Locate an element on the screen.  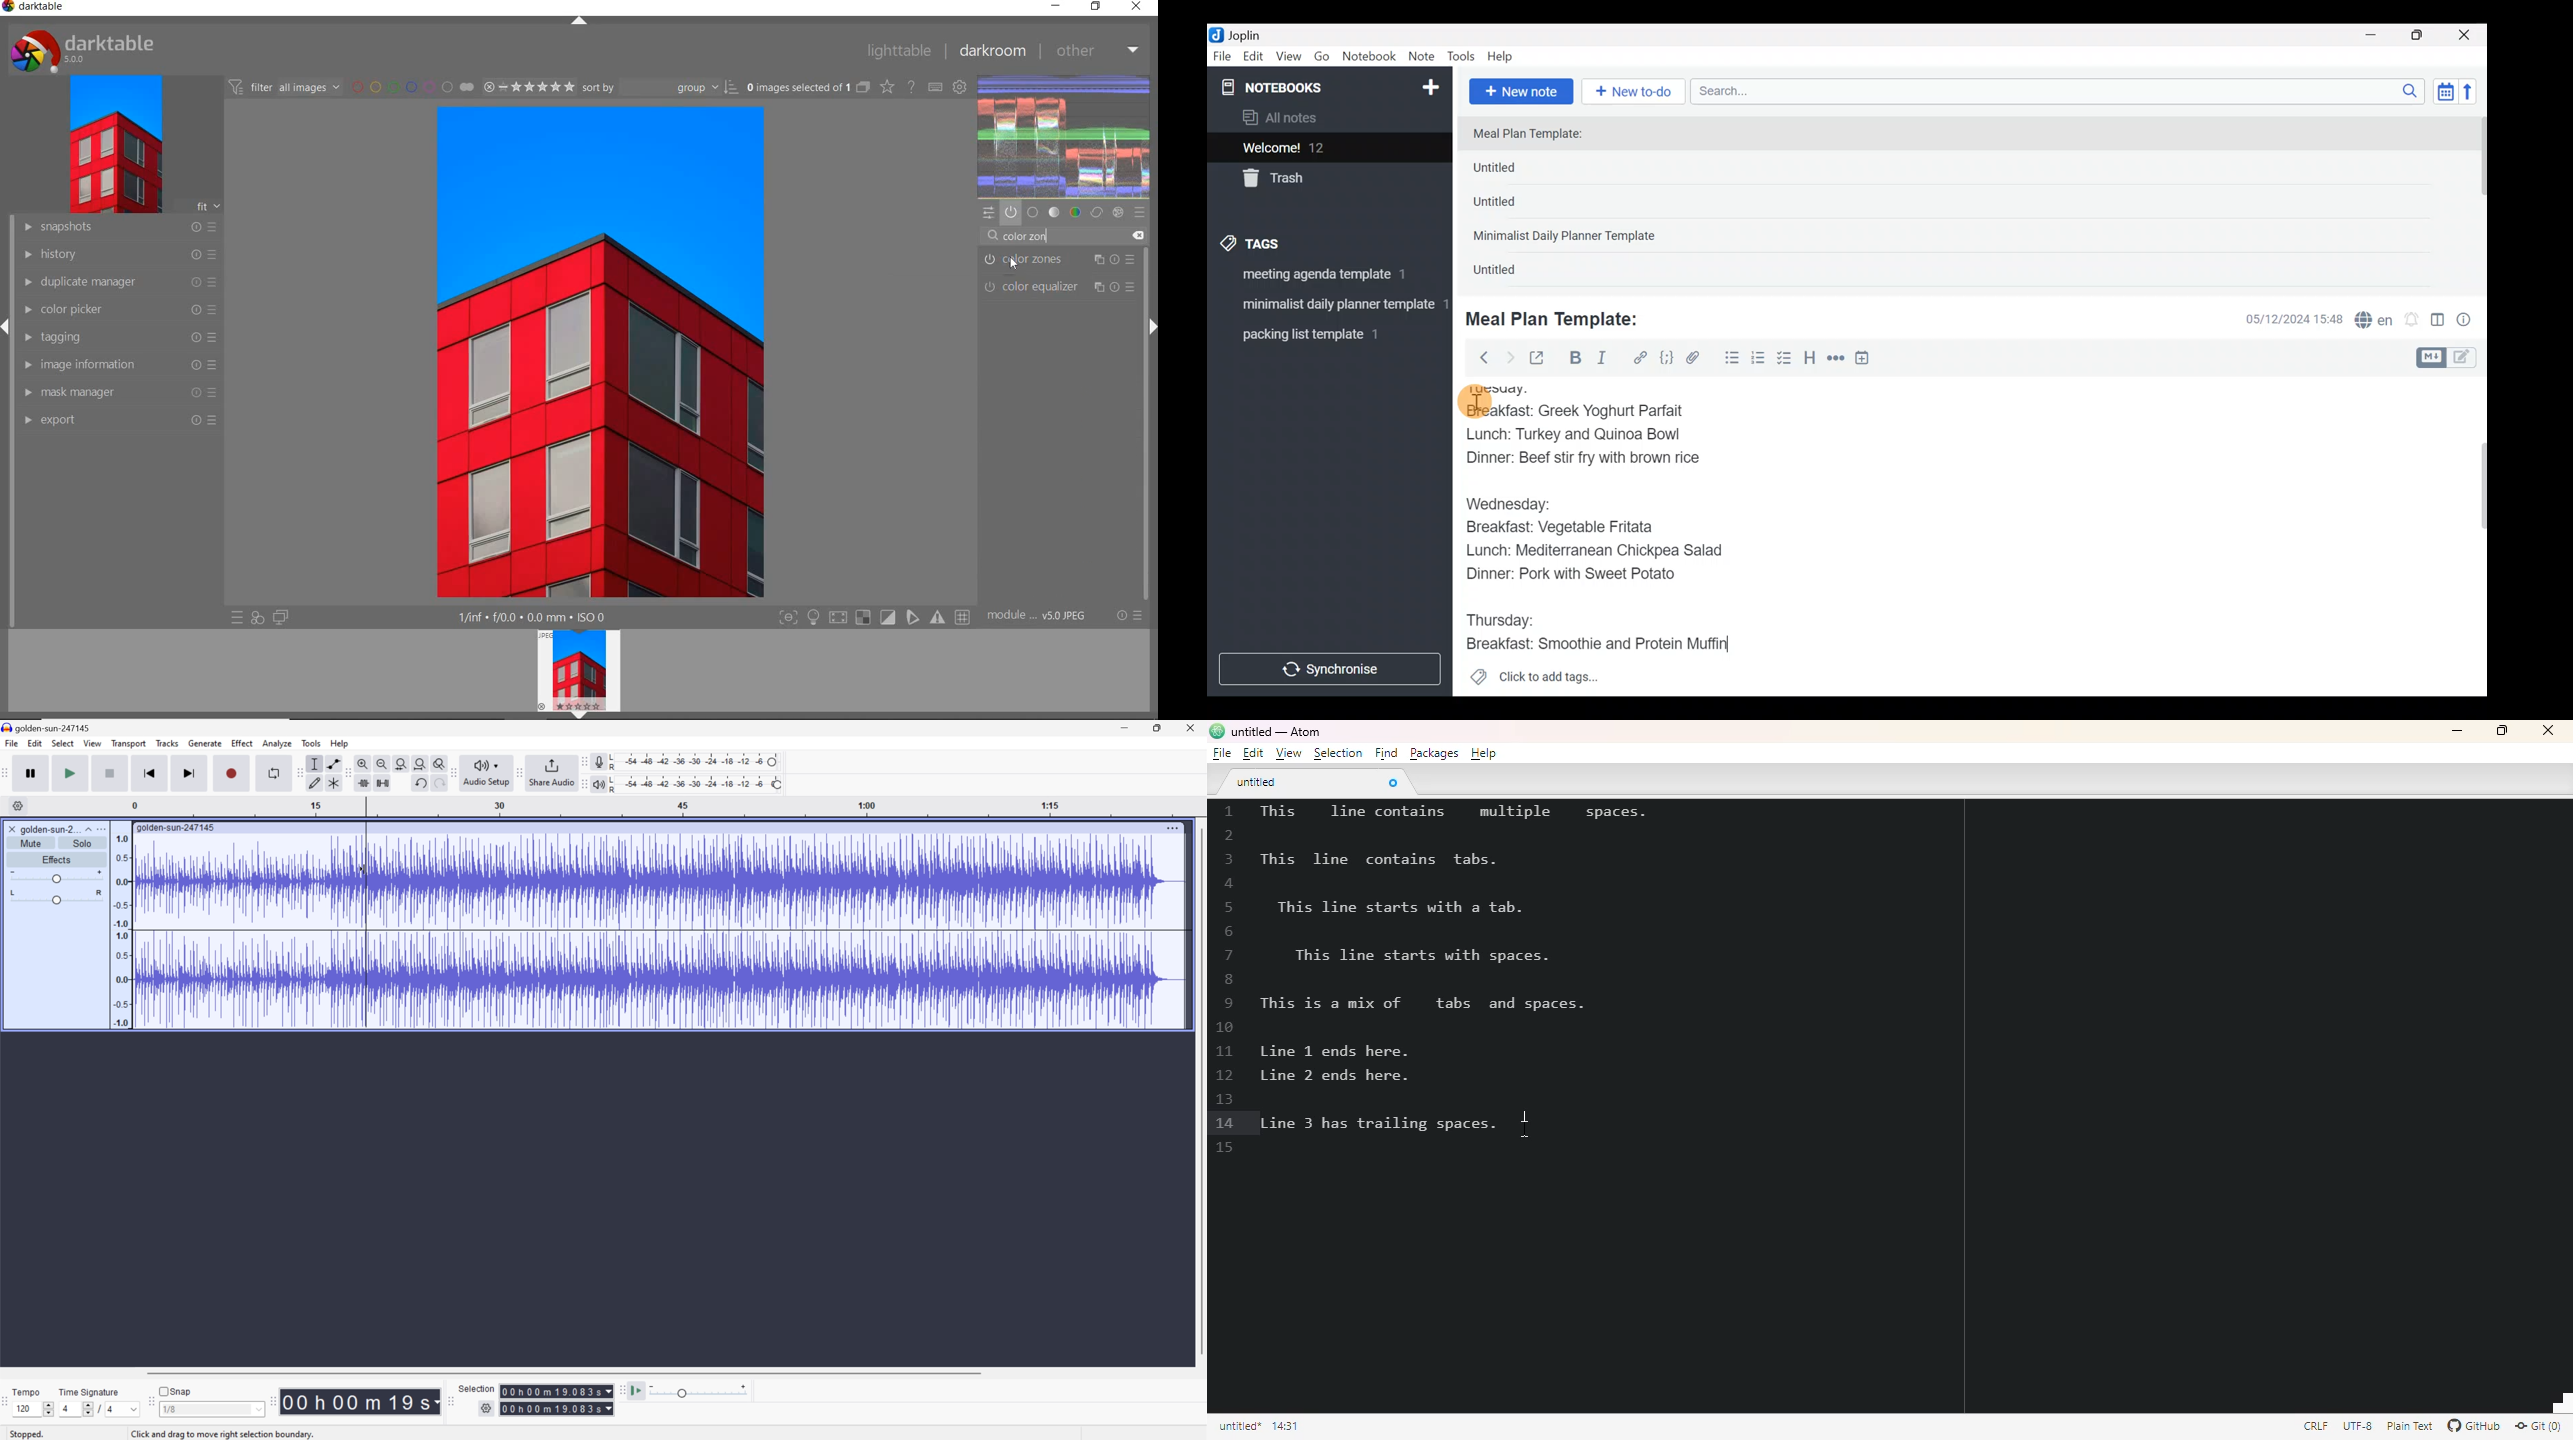
4 is located at coordinates (64, 1409).